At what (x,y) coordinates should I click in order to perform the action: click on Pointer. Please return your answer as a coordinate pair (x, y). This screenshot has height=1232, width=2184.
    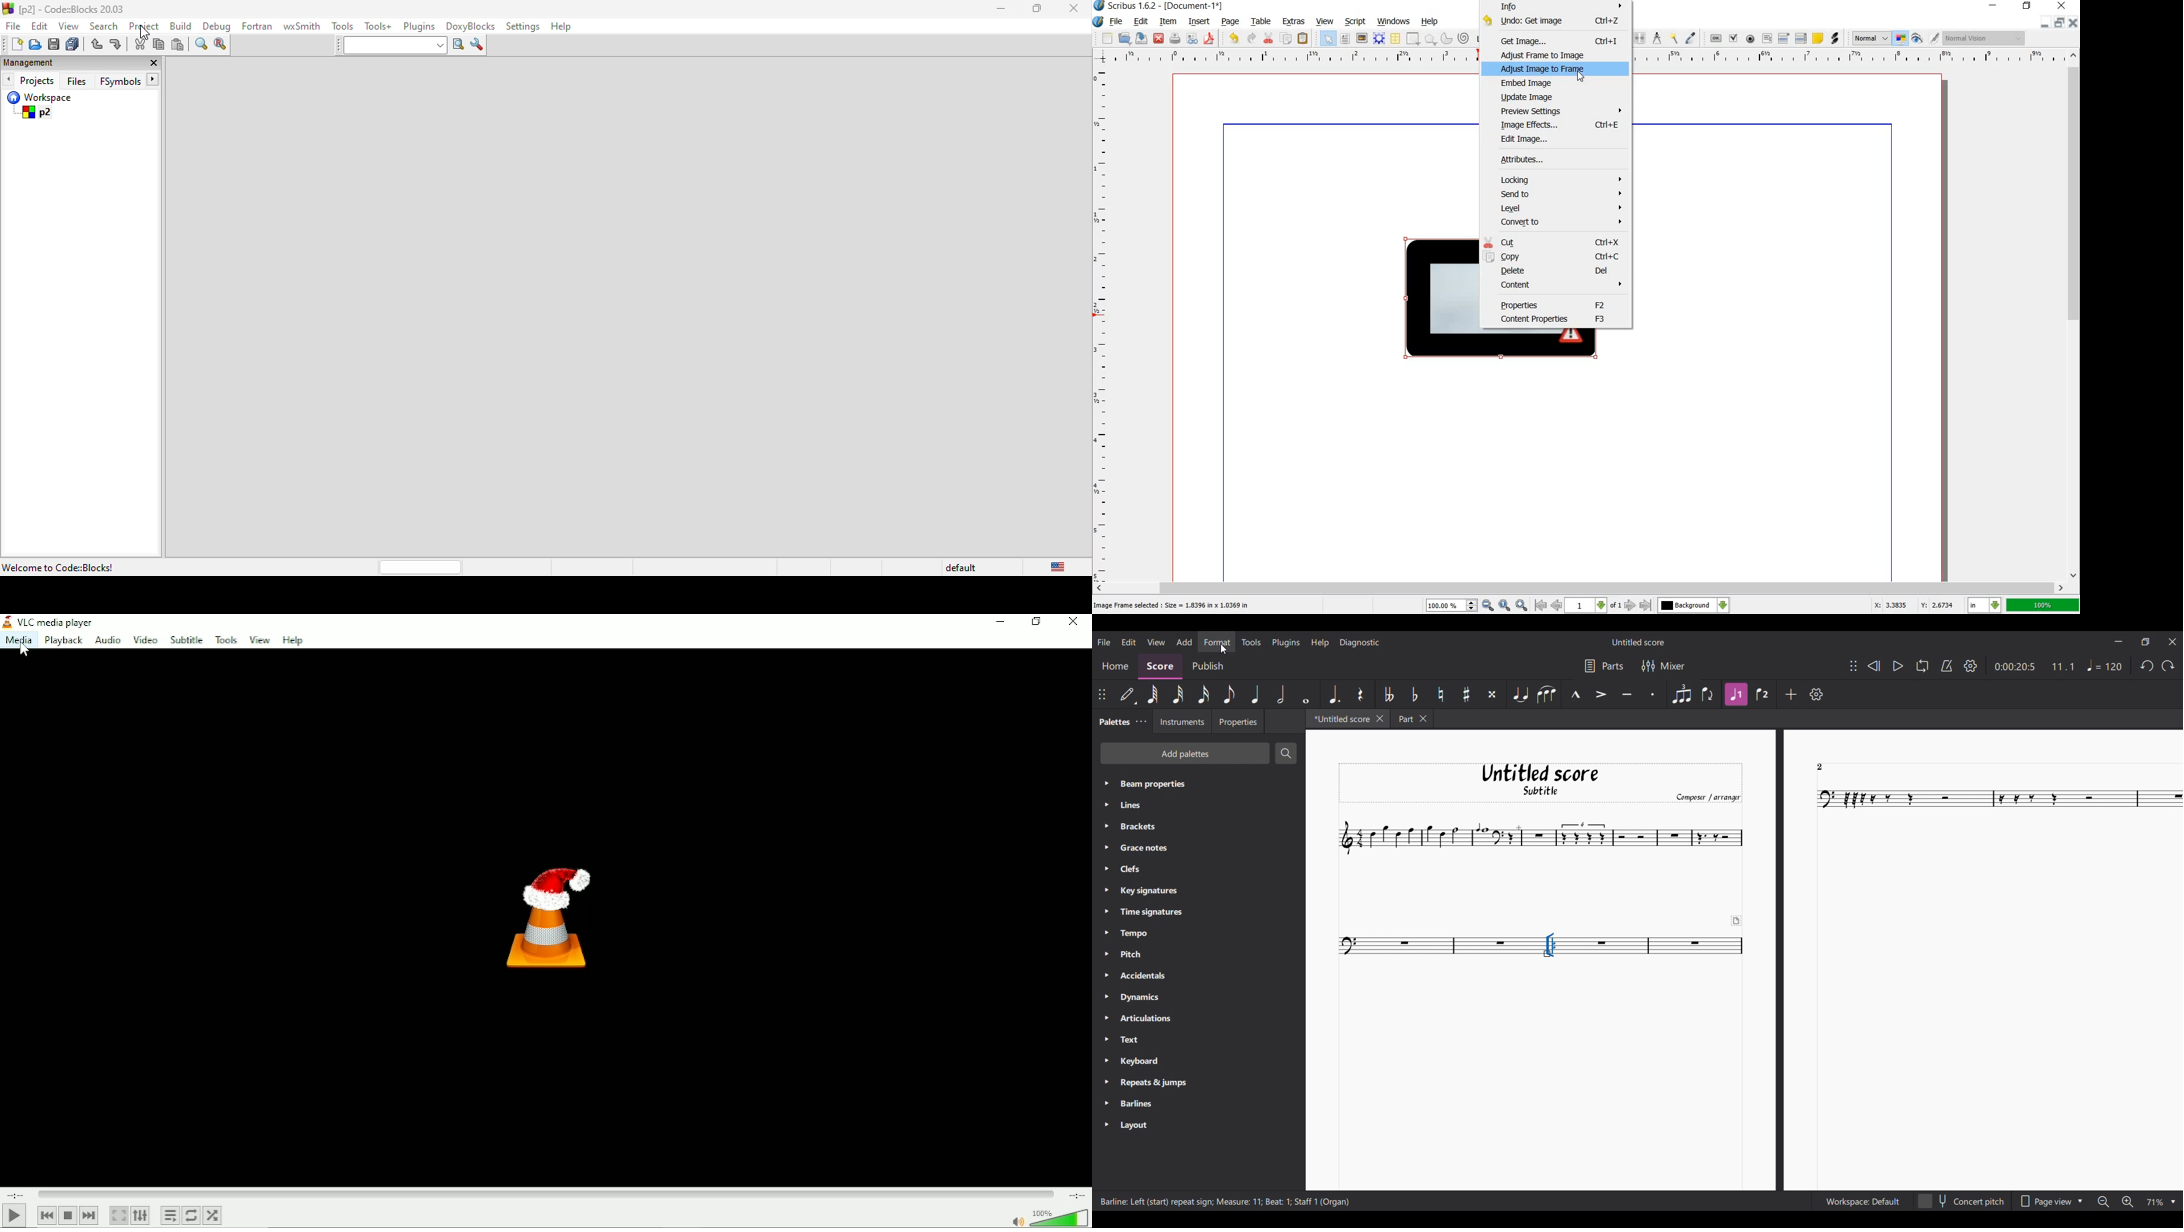
    Looking at the image, I should click on (1581, 78).